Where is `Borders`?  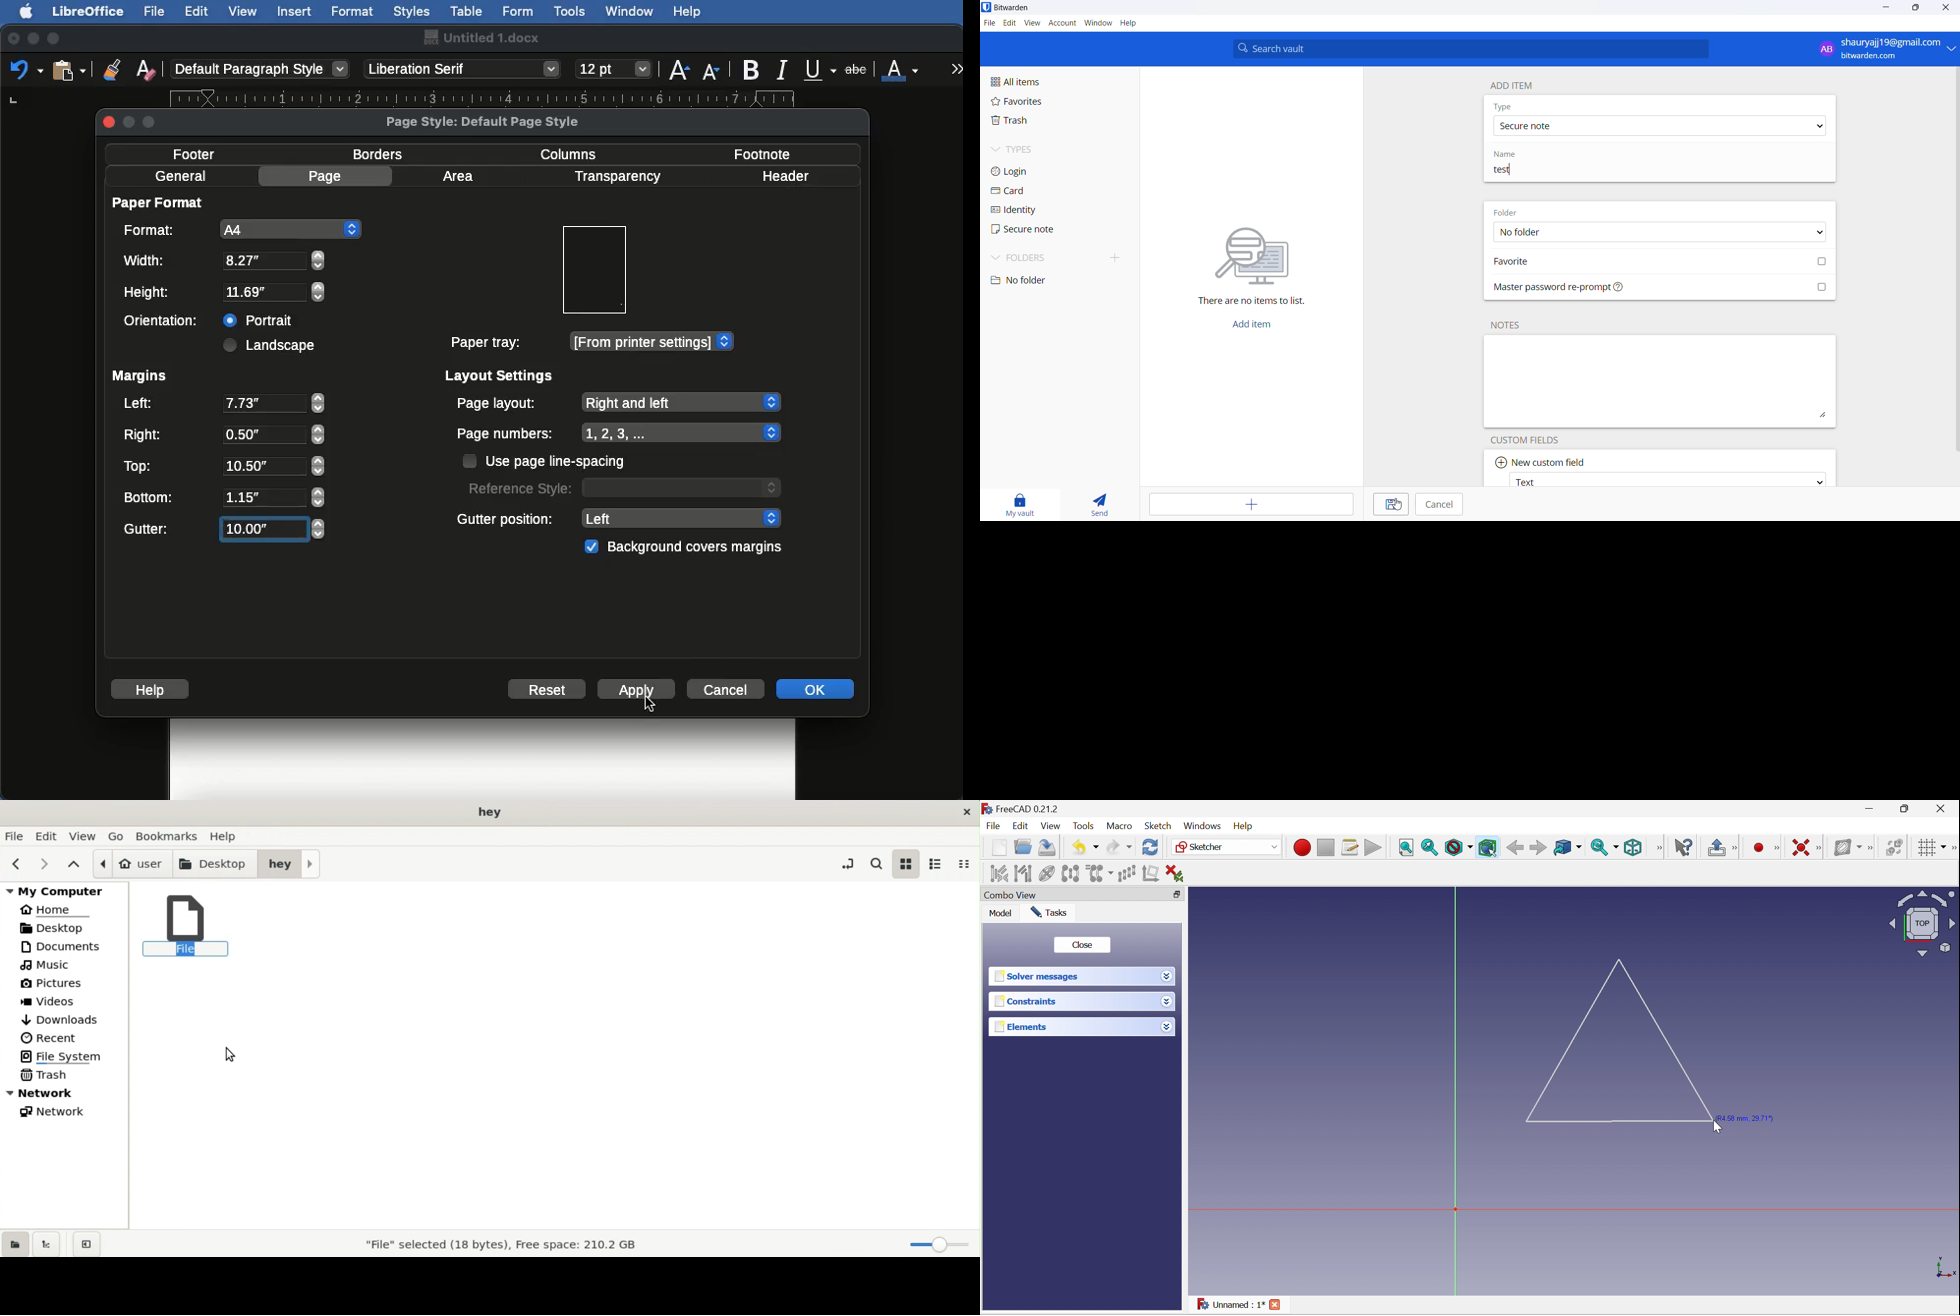
Borders is located at coordinates (379, 154).